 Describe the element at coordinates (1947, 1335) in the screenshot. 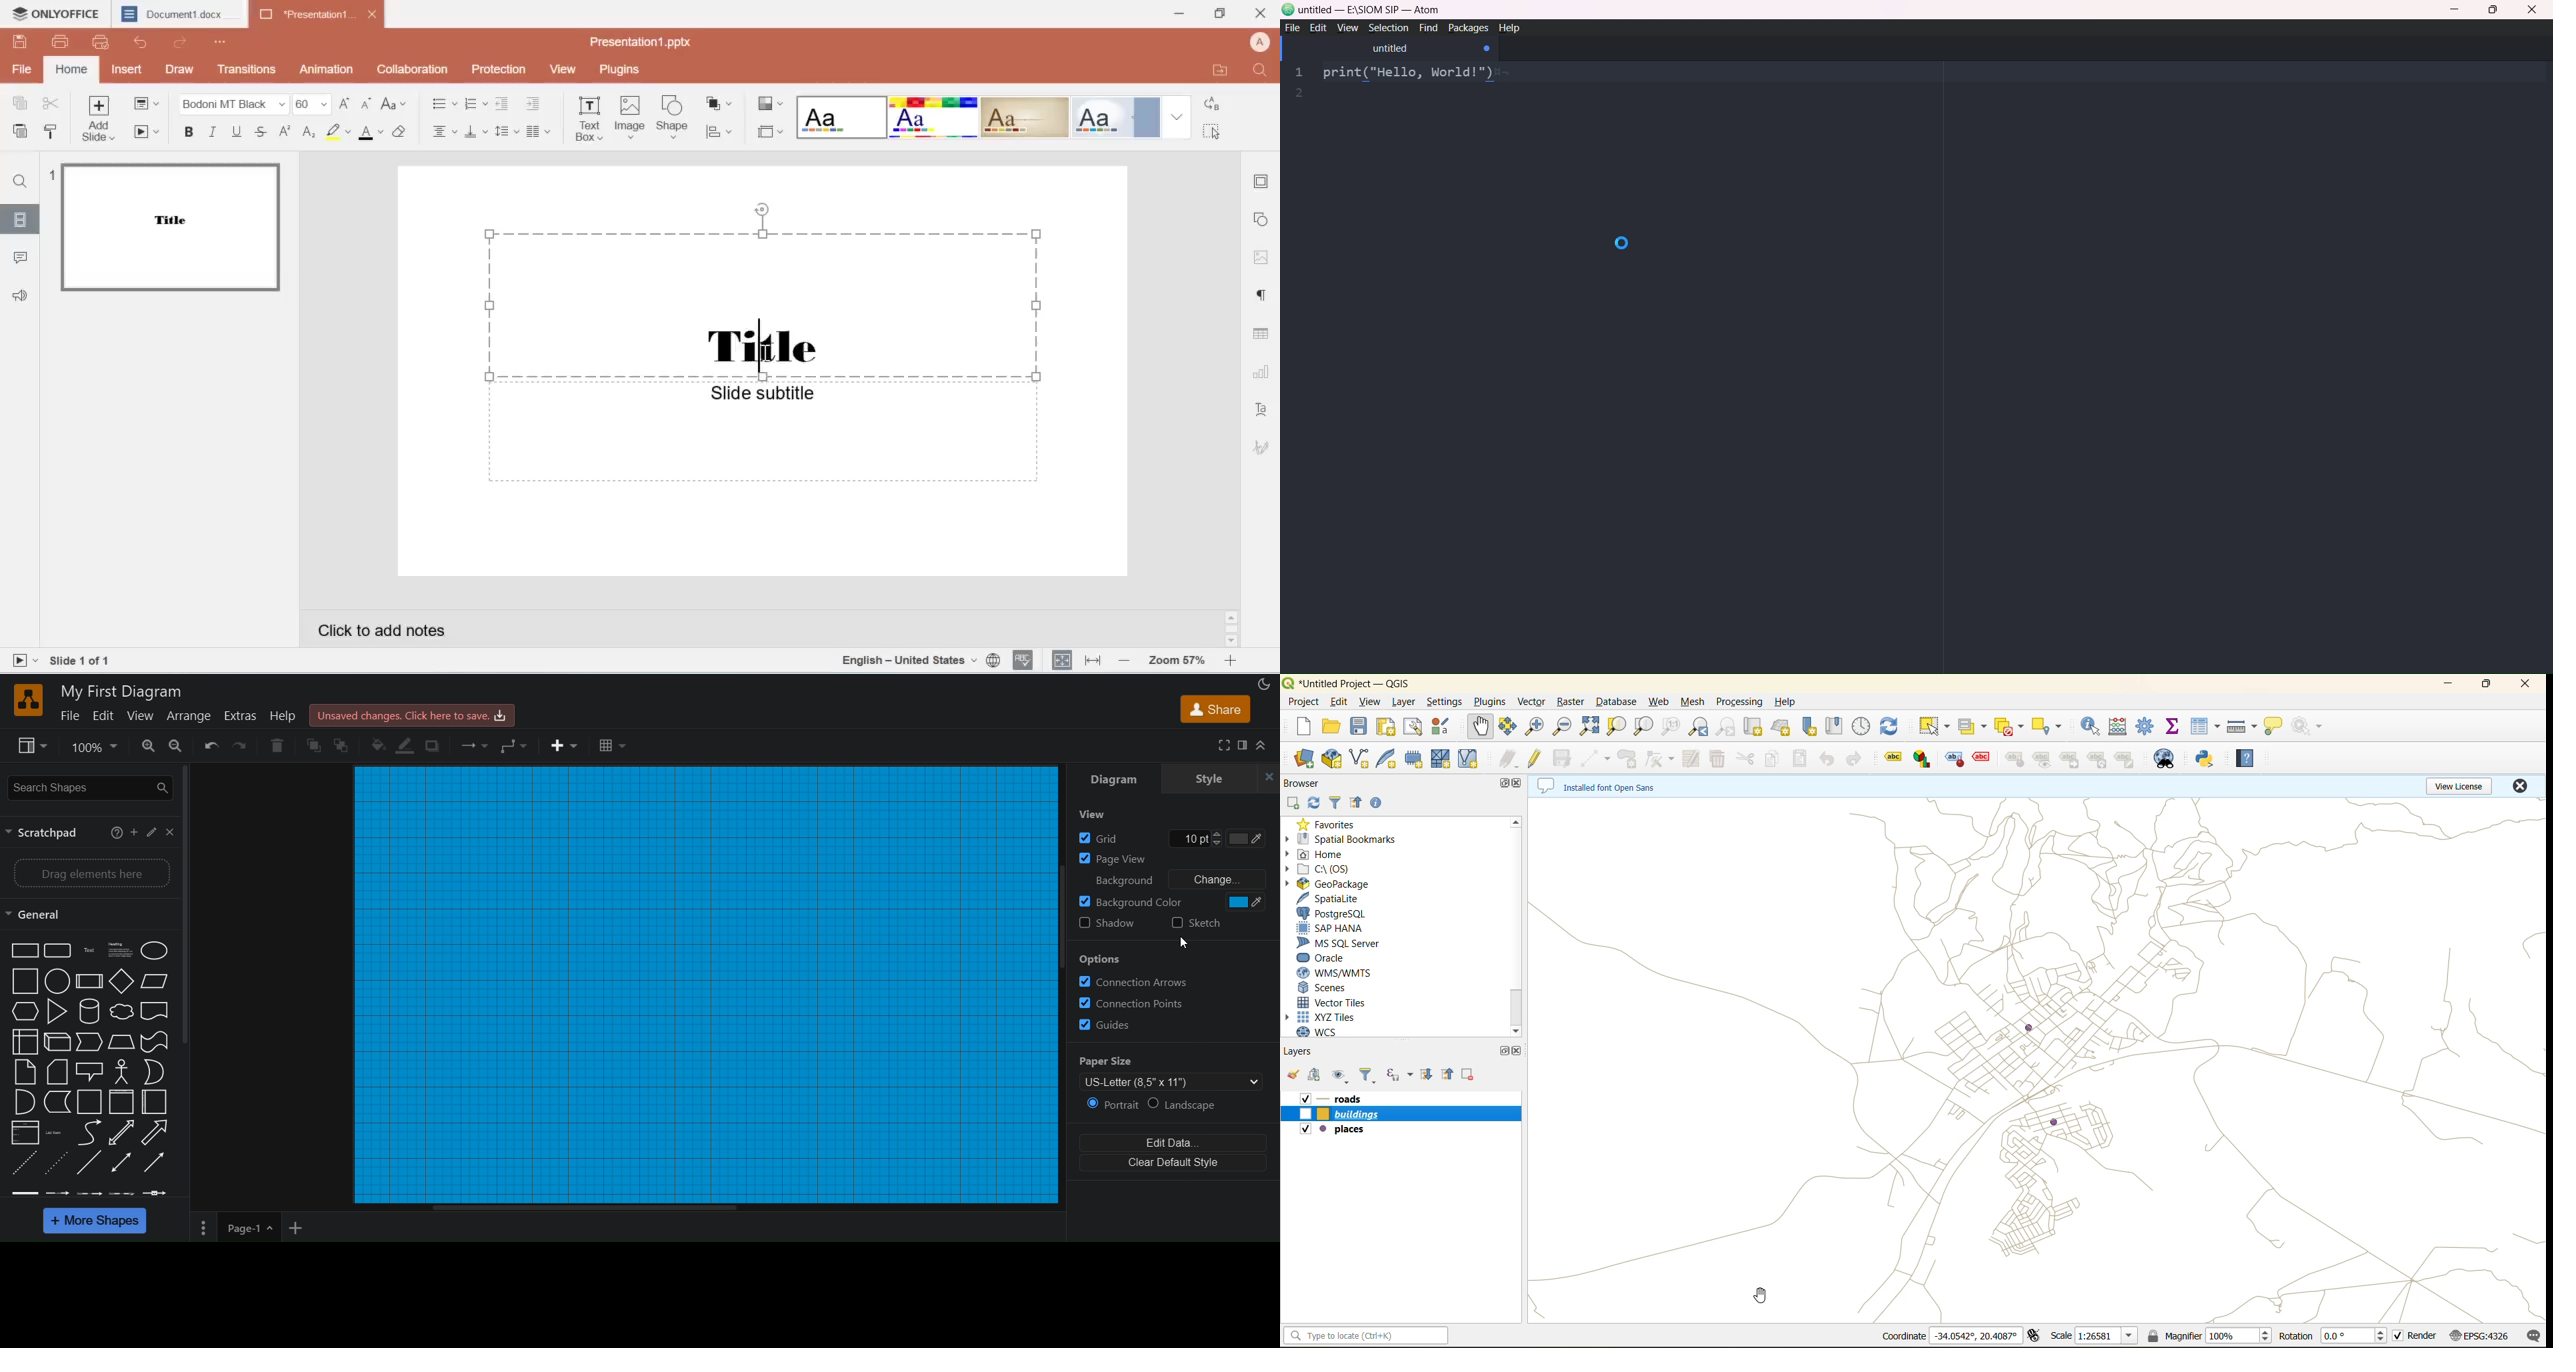

I see `coordinates` at that location.